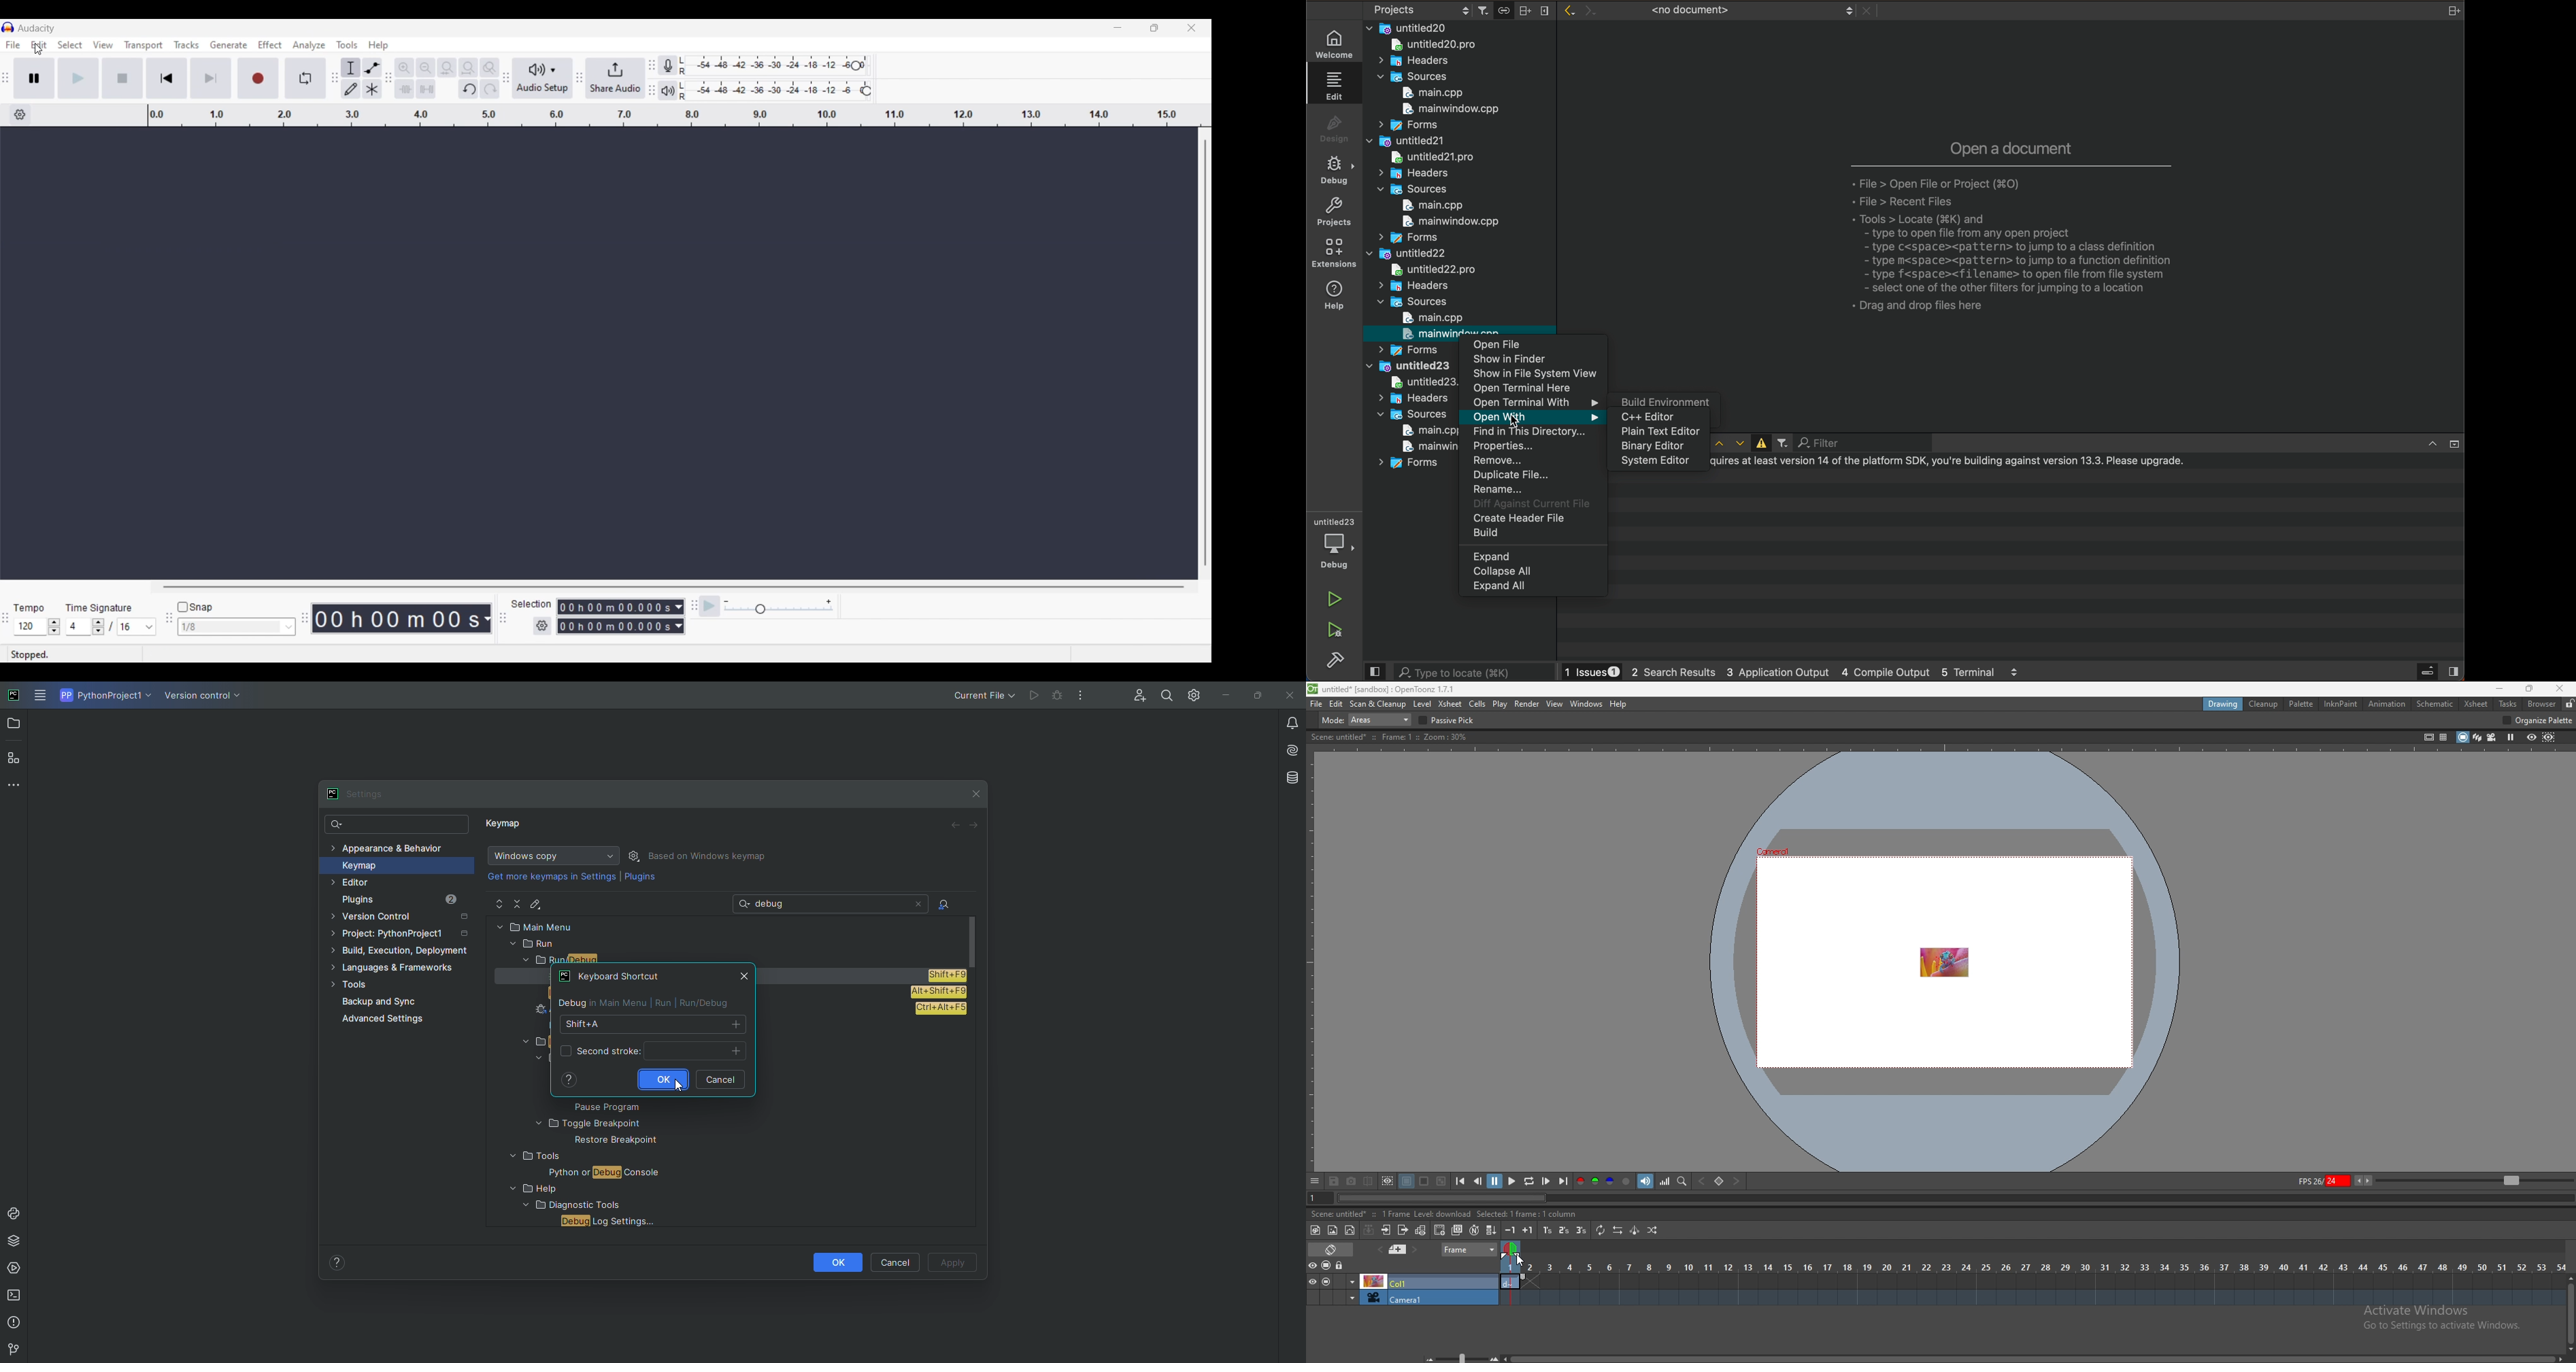 The width and height of the screenshot is (2576, 1372). Describe the element at coordinates (1368, 1181) in the screenshot. I see `compare to snapshot` at that location.